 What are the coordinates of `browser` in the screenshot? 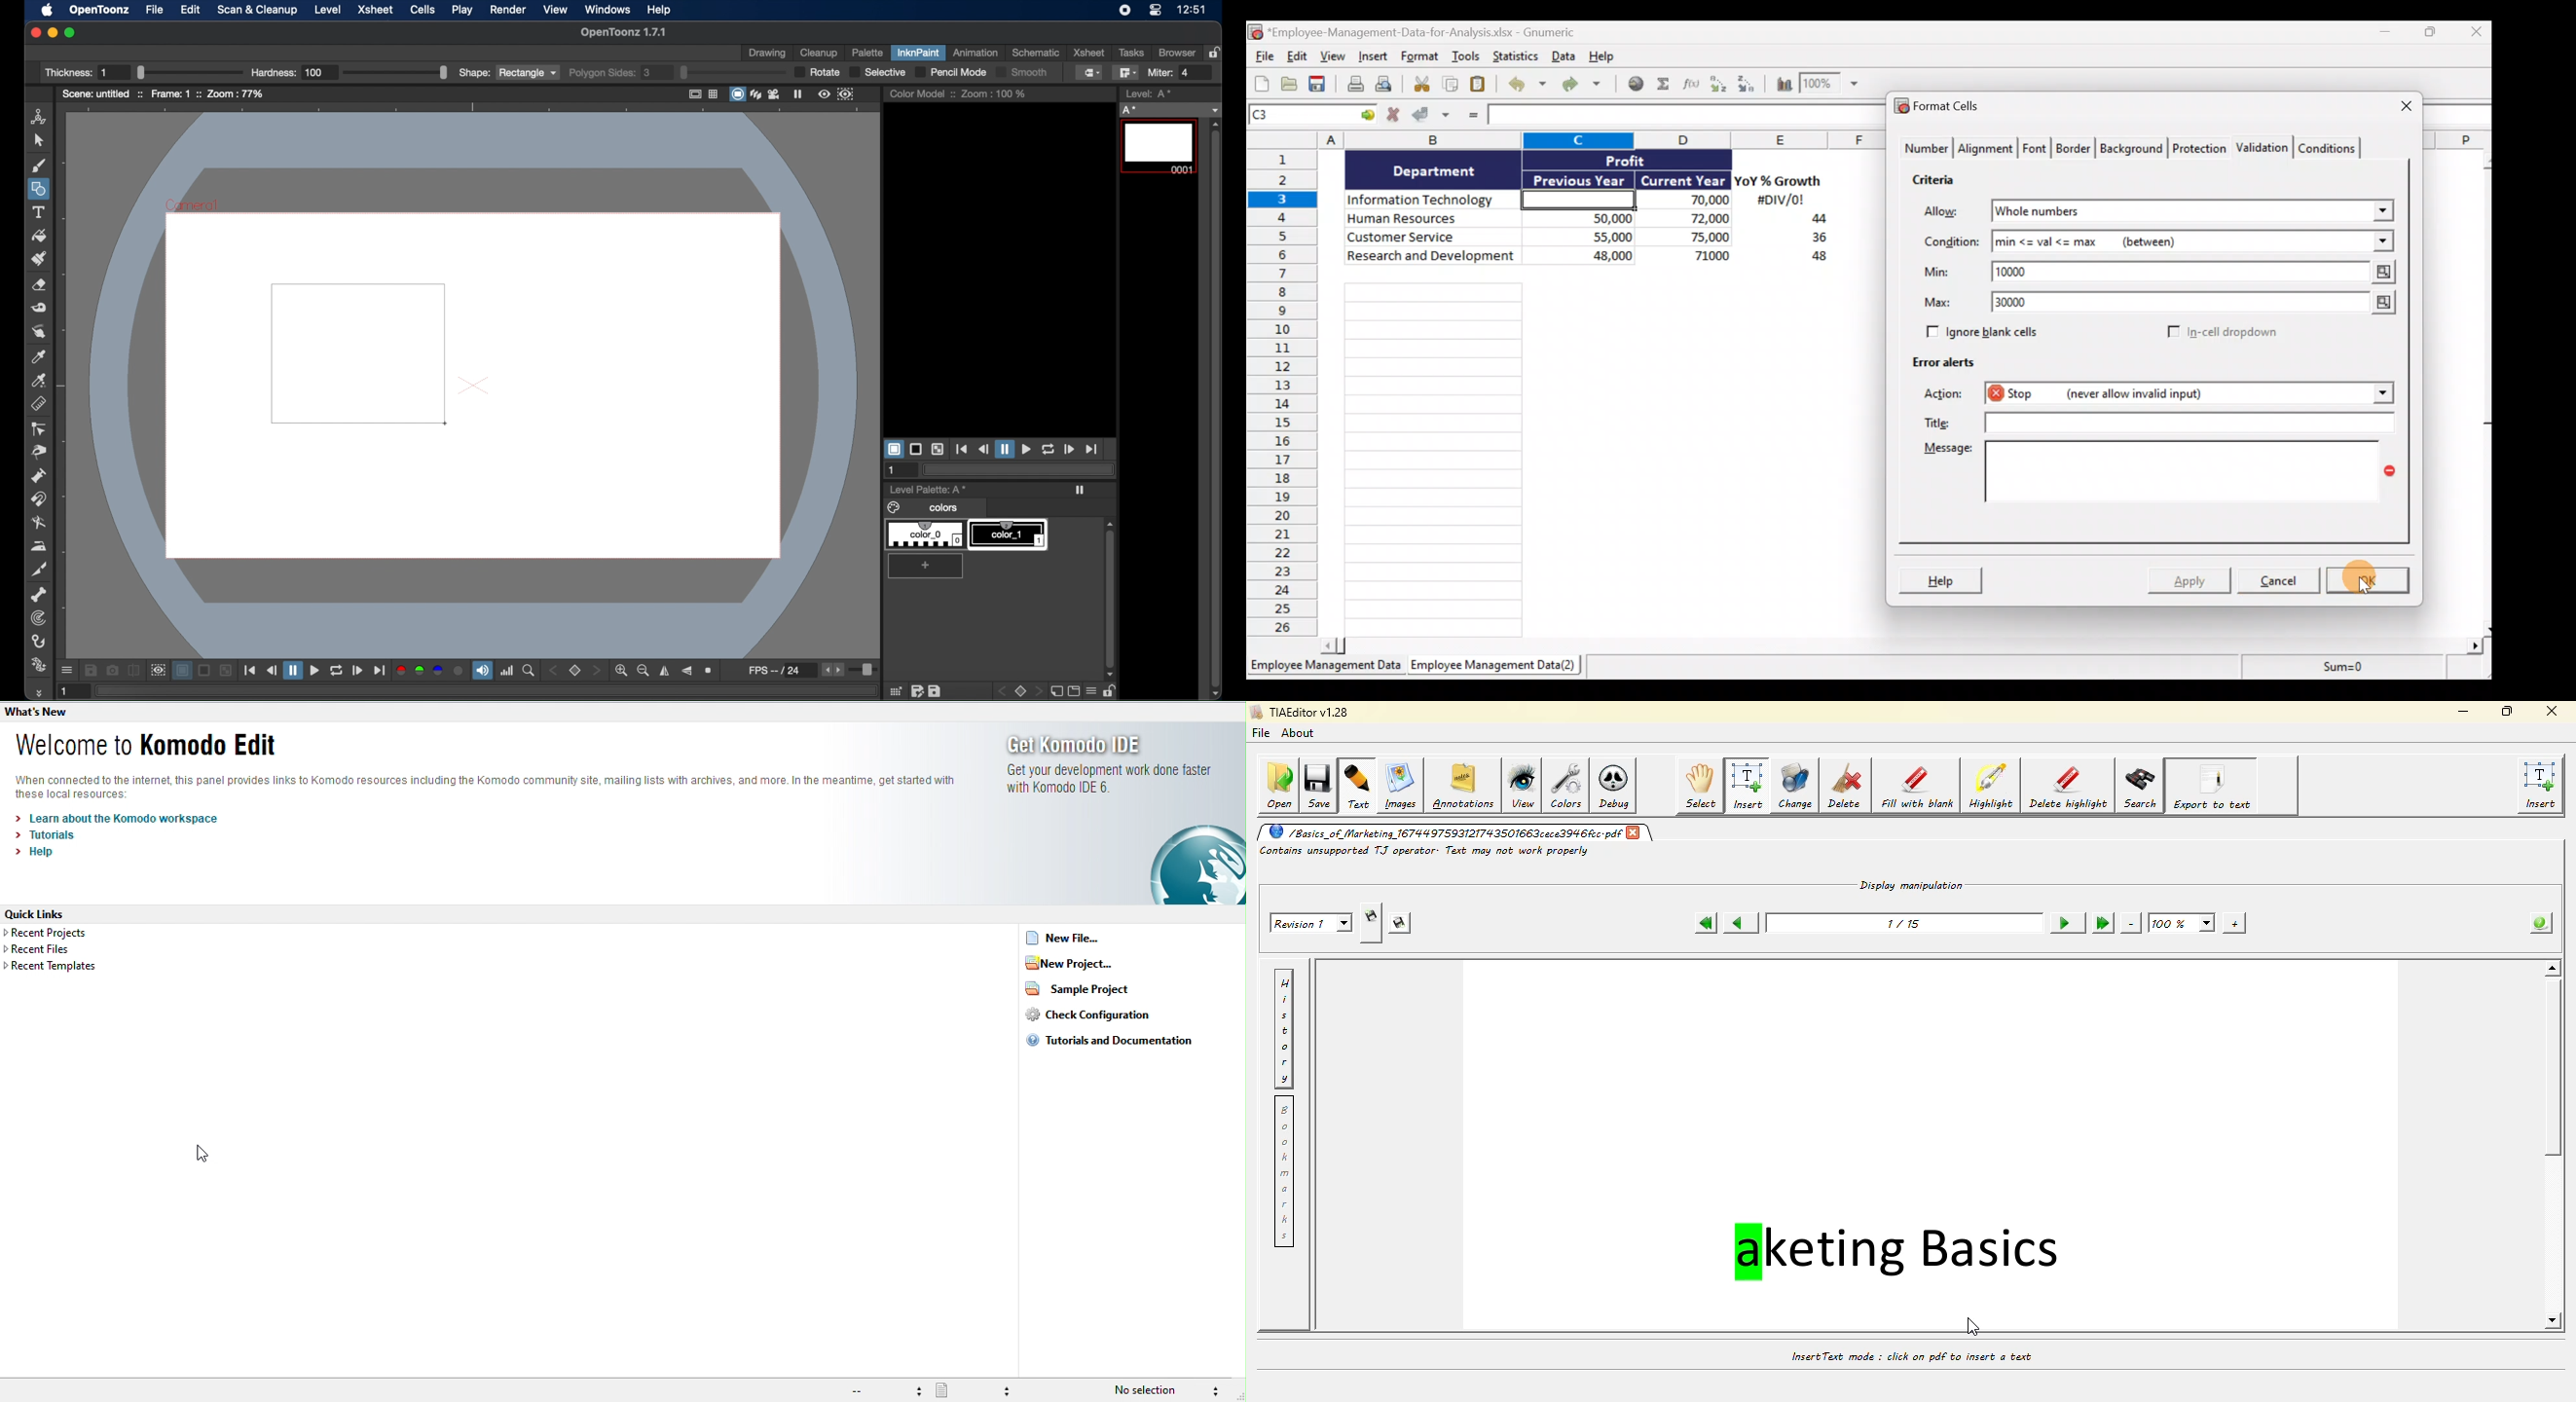 It's located at (1177, 52).